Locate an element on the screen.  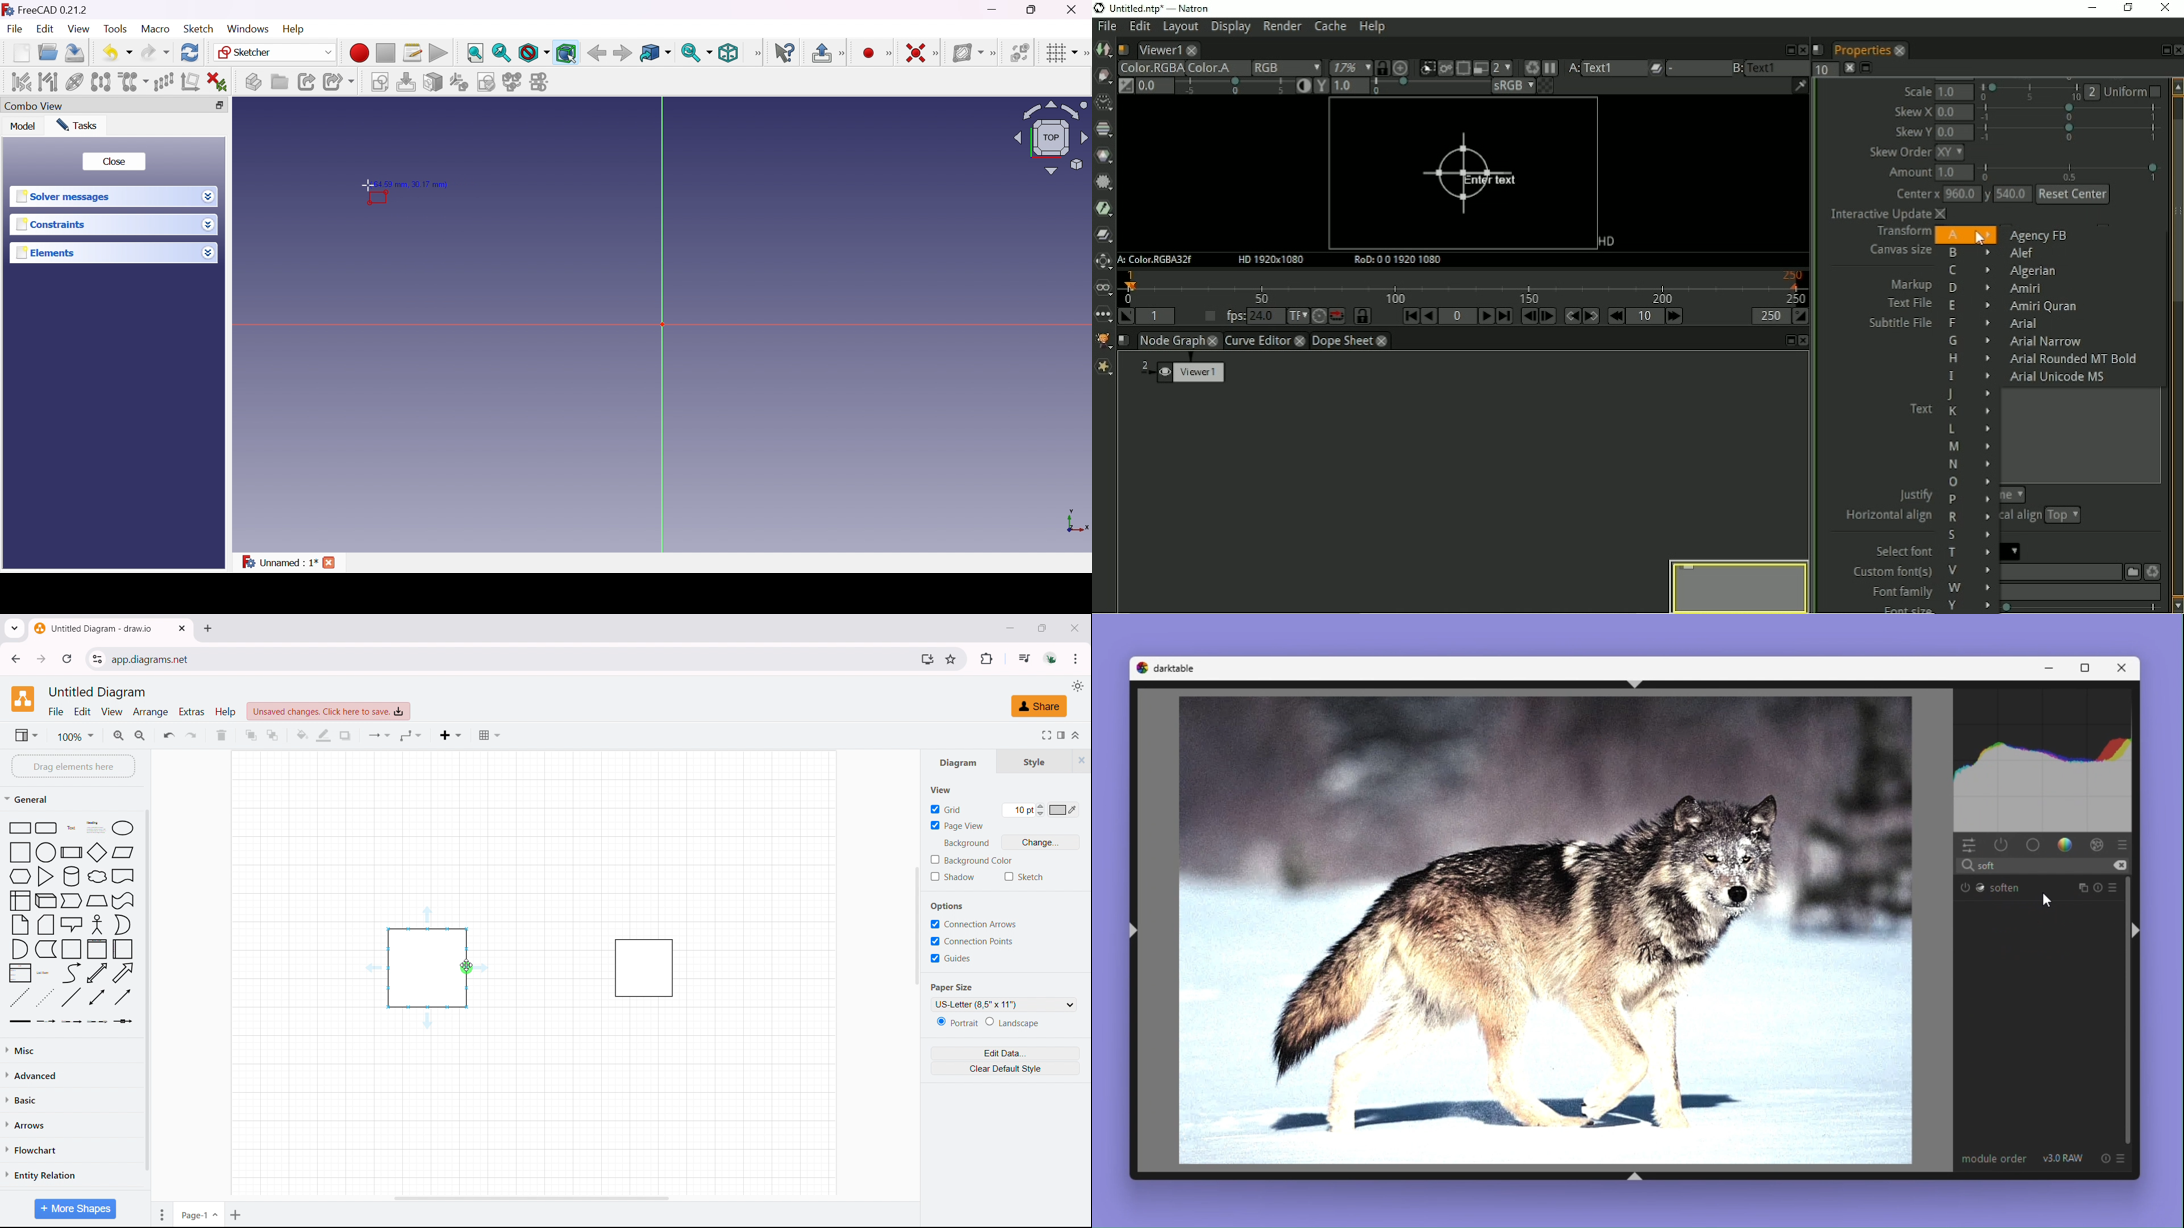
Object is located at coordinates (378, 198).